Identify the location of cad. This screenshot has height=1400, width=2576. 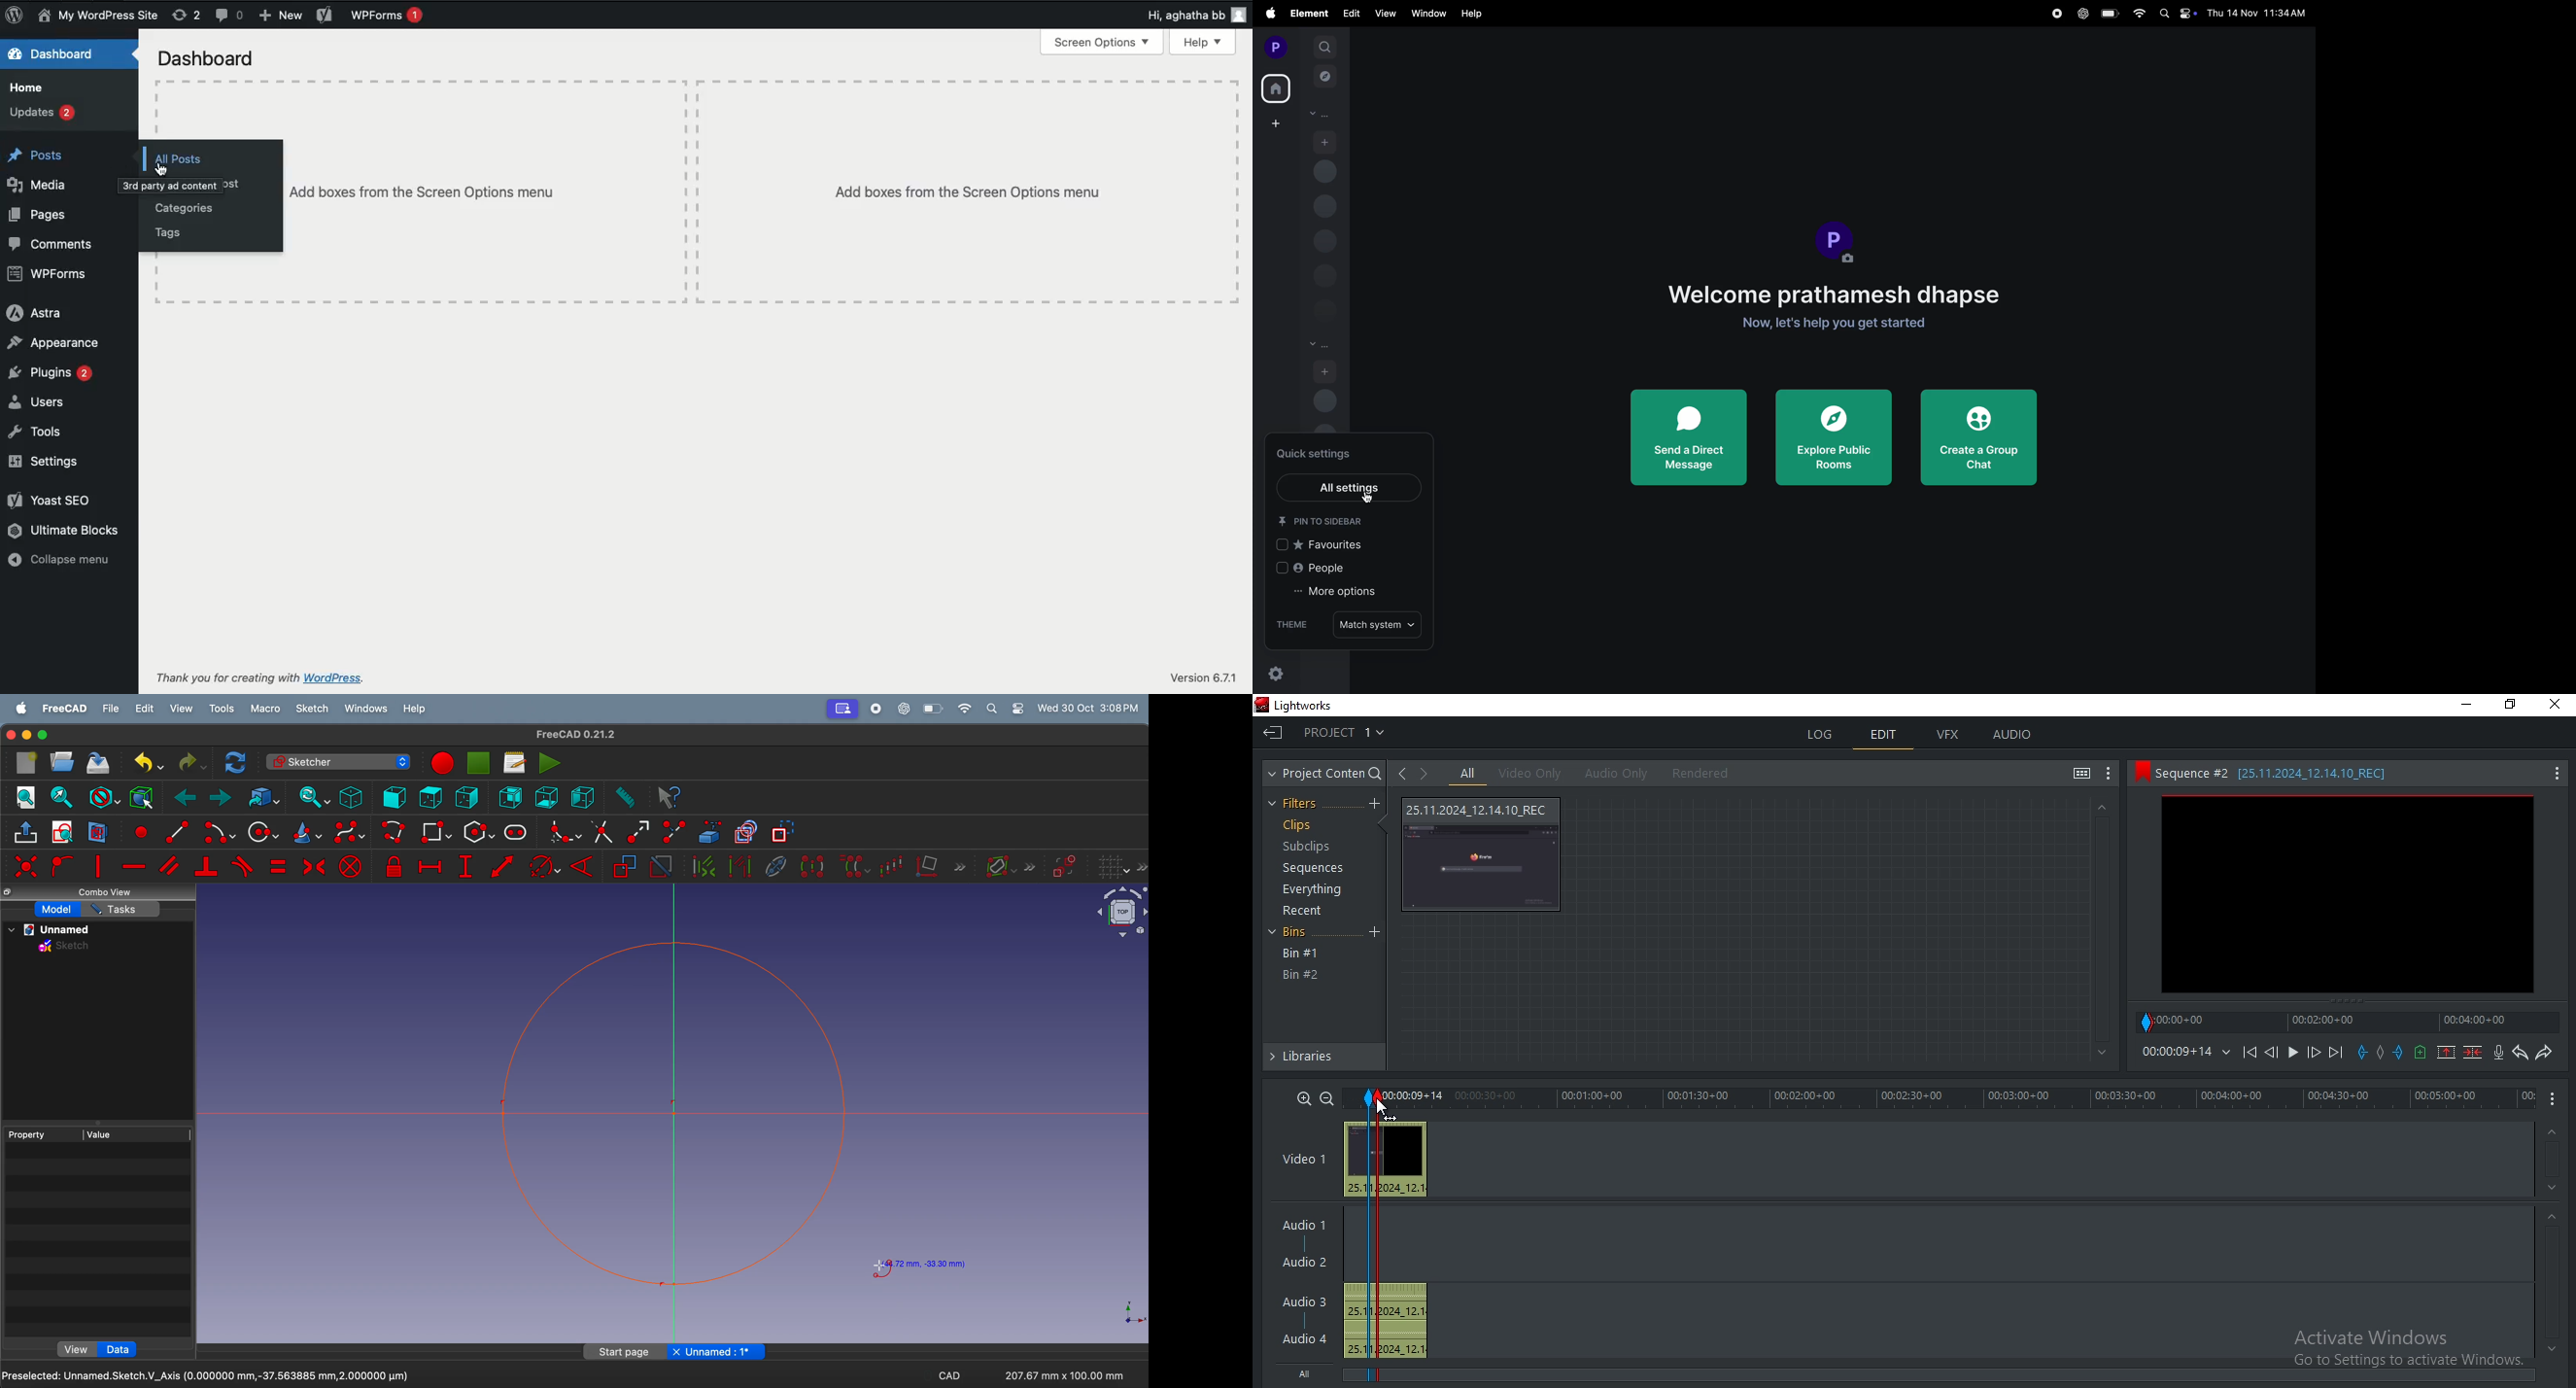
(949, 1377).